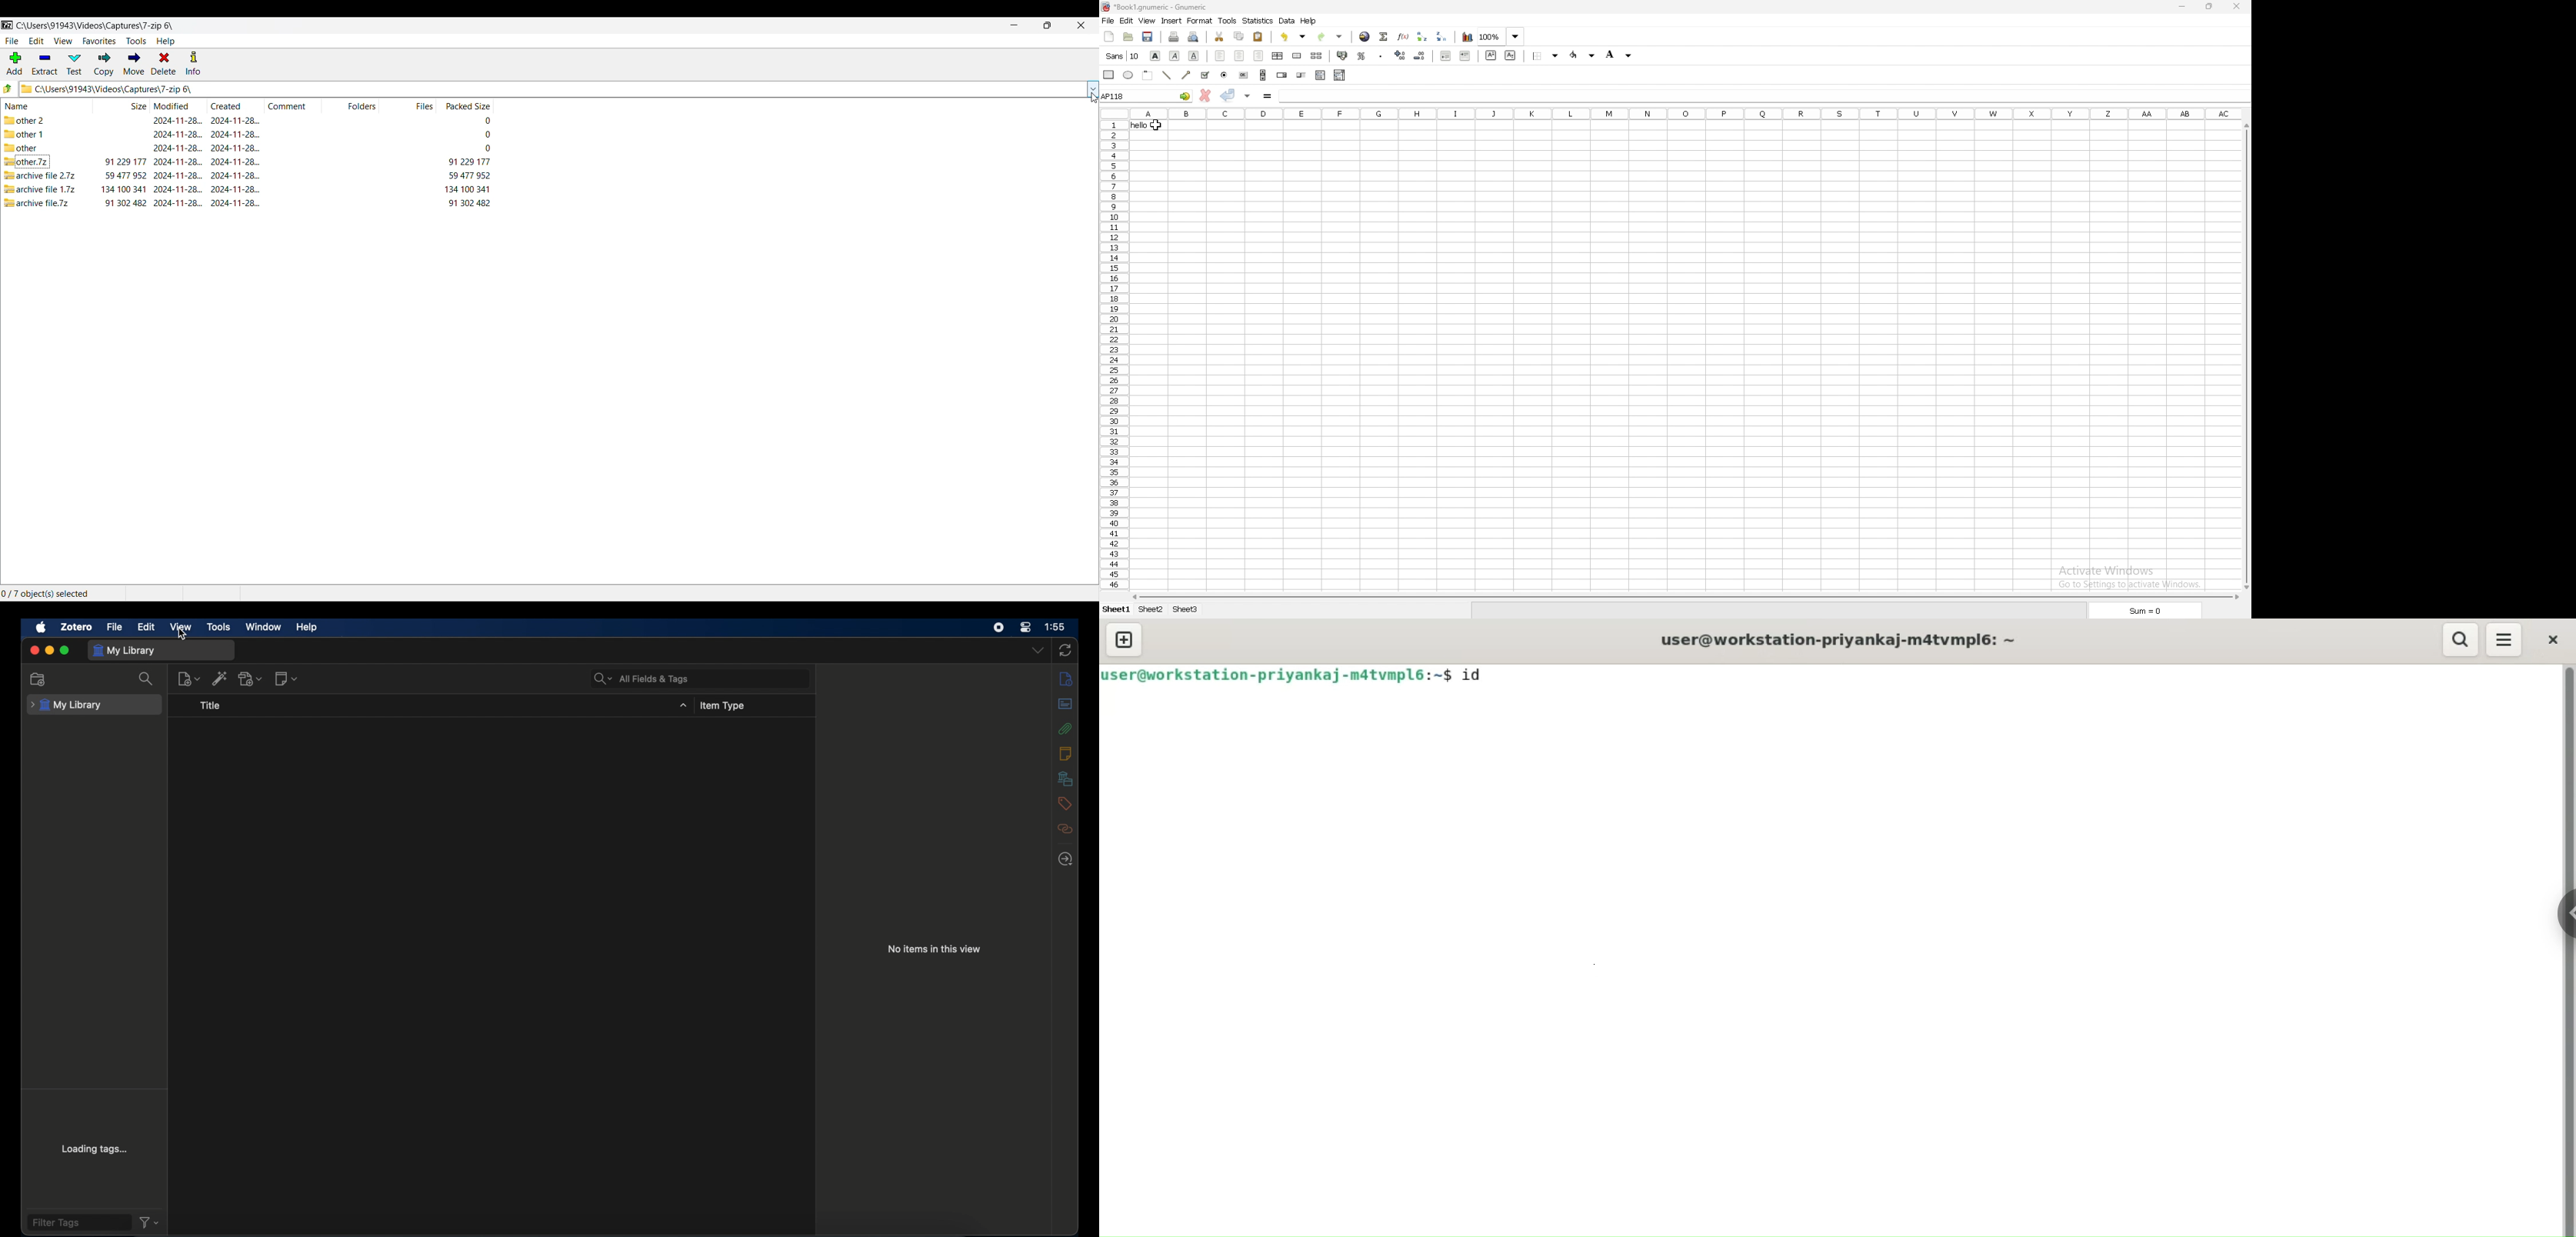 The image size is (2576, 1260). What do you see at coordinates (1443, 37) in the screenshot?
I see `sort descending` at bounding box center [1443, 37].